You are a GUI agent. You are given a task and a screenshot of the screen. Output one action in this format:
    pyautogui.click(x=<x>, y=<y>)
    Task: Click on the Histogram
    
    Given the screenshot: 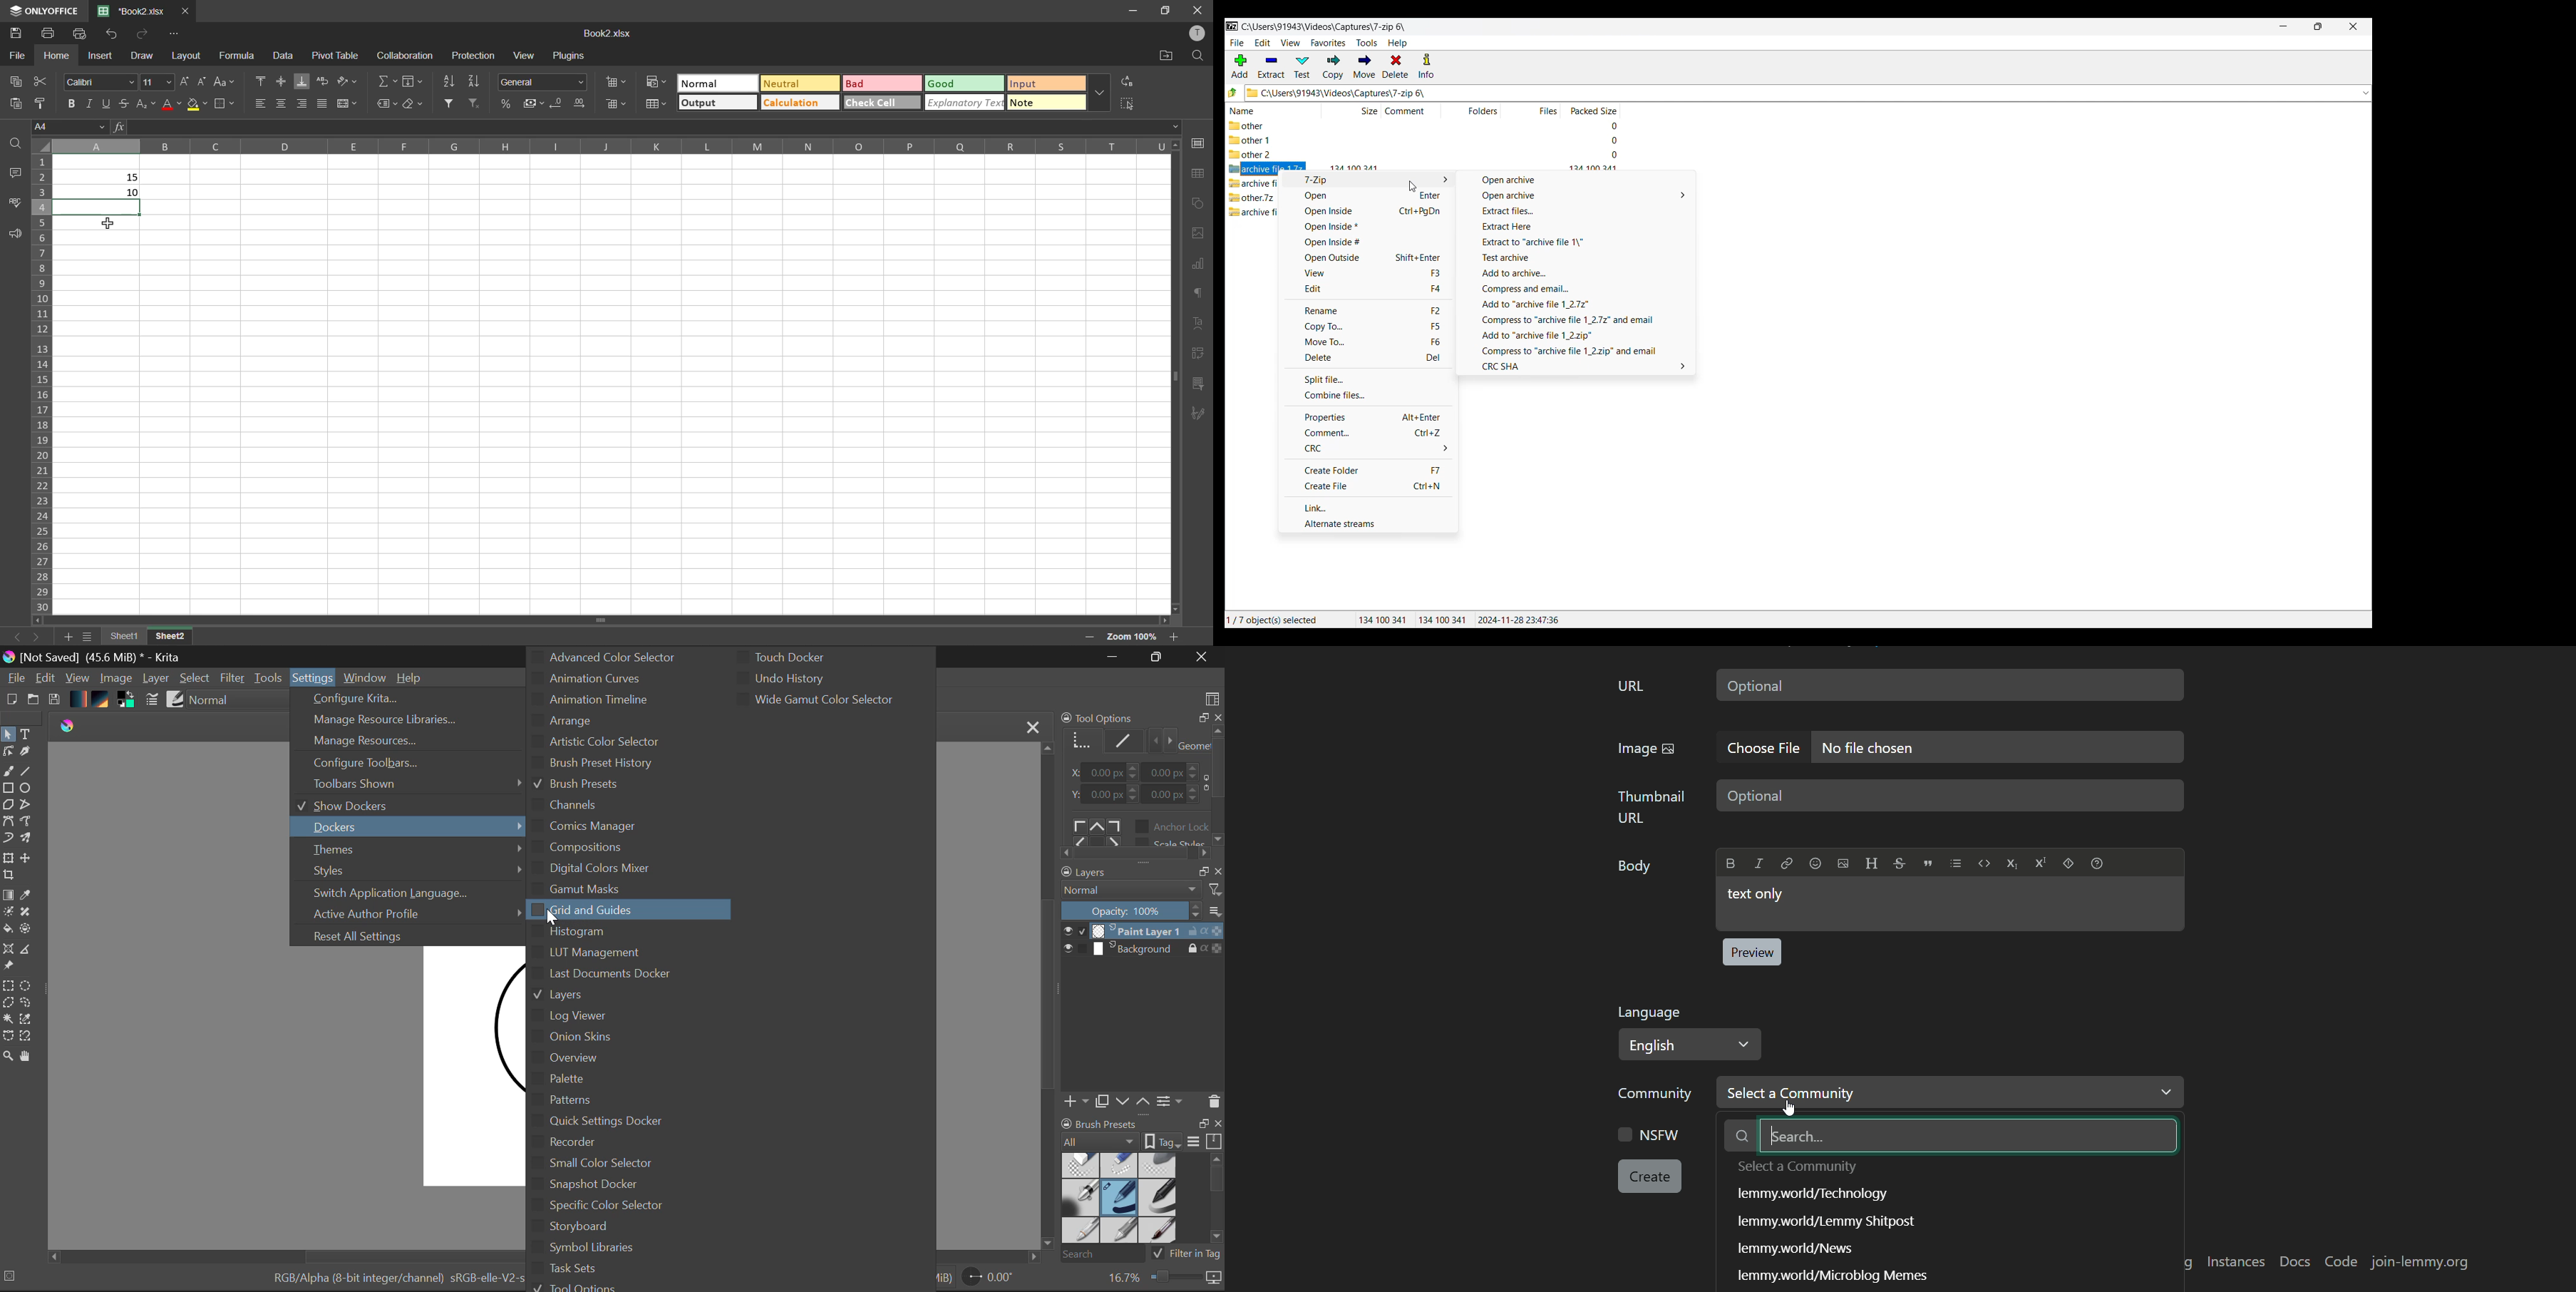 What is the action you would take?
    pyautogui.click(x=604, y=932)
    